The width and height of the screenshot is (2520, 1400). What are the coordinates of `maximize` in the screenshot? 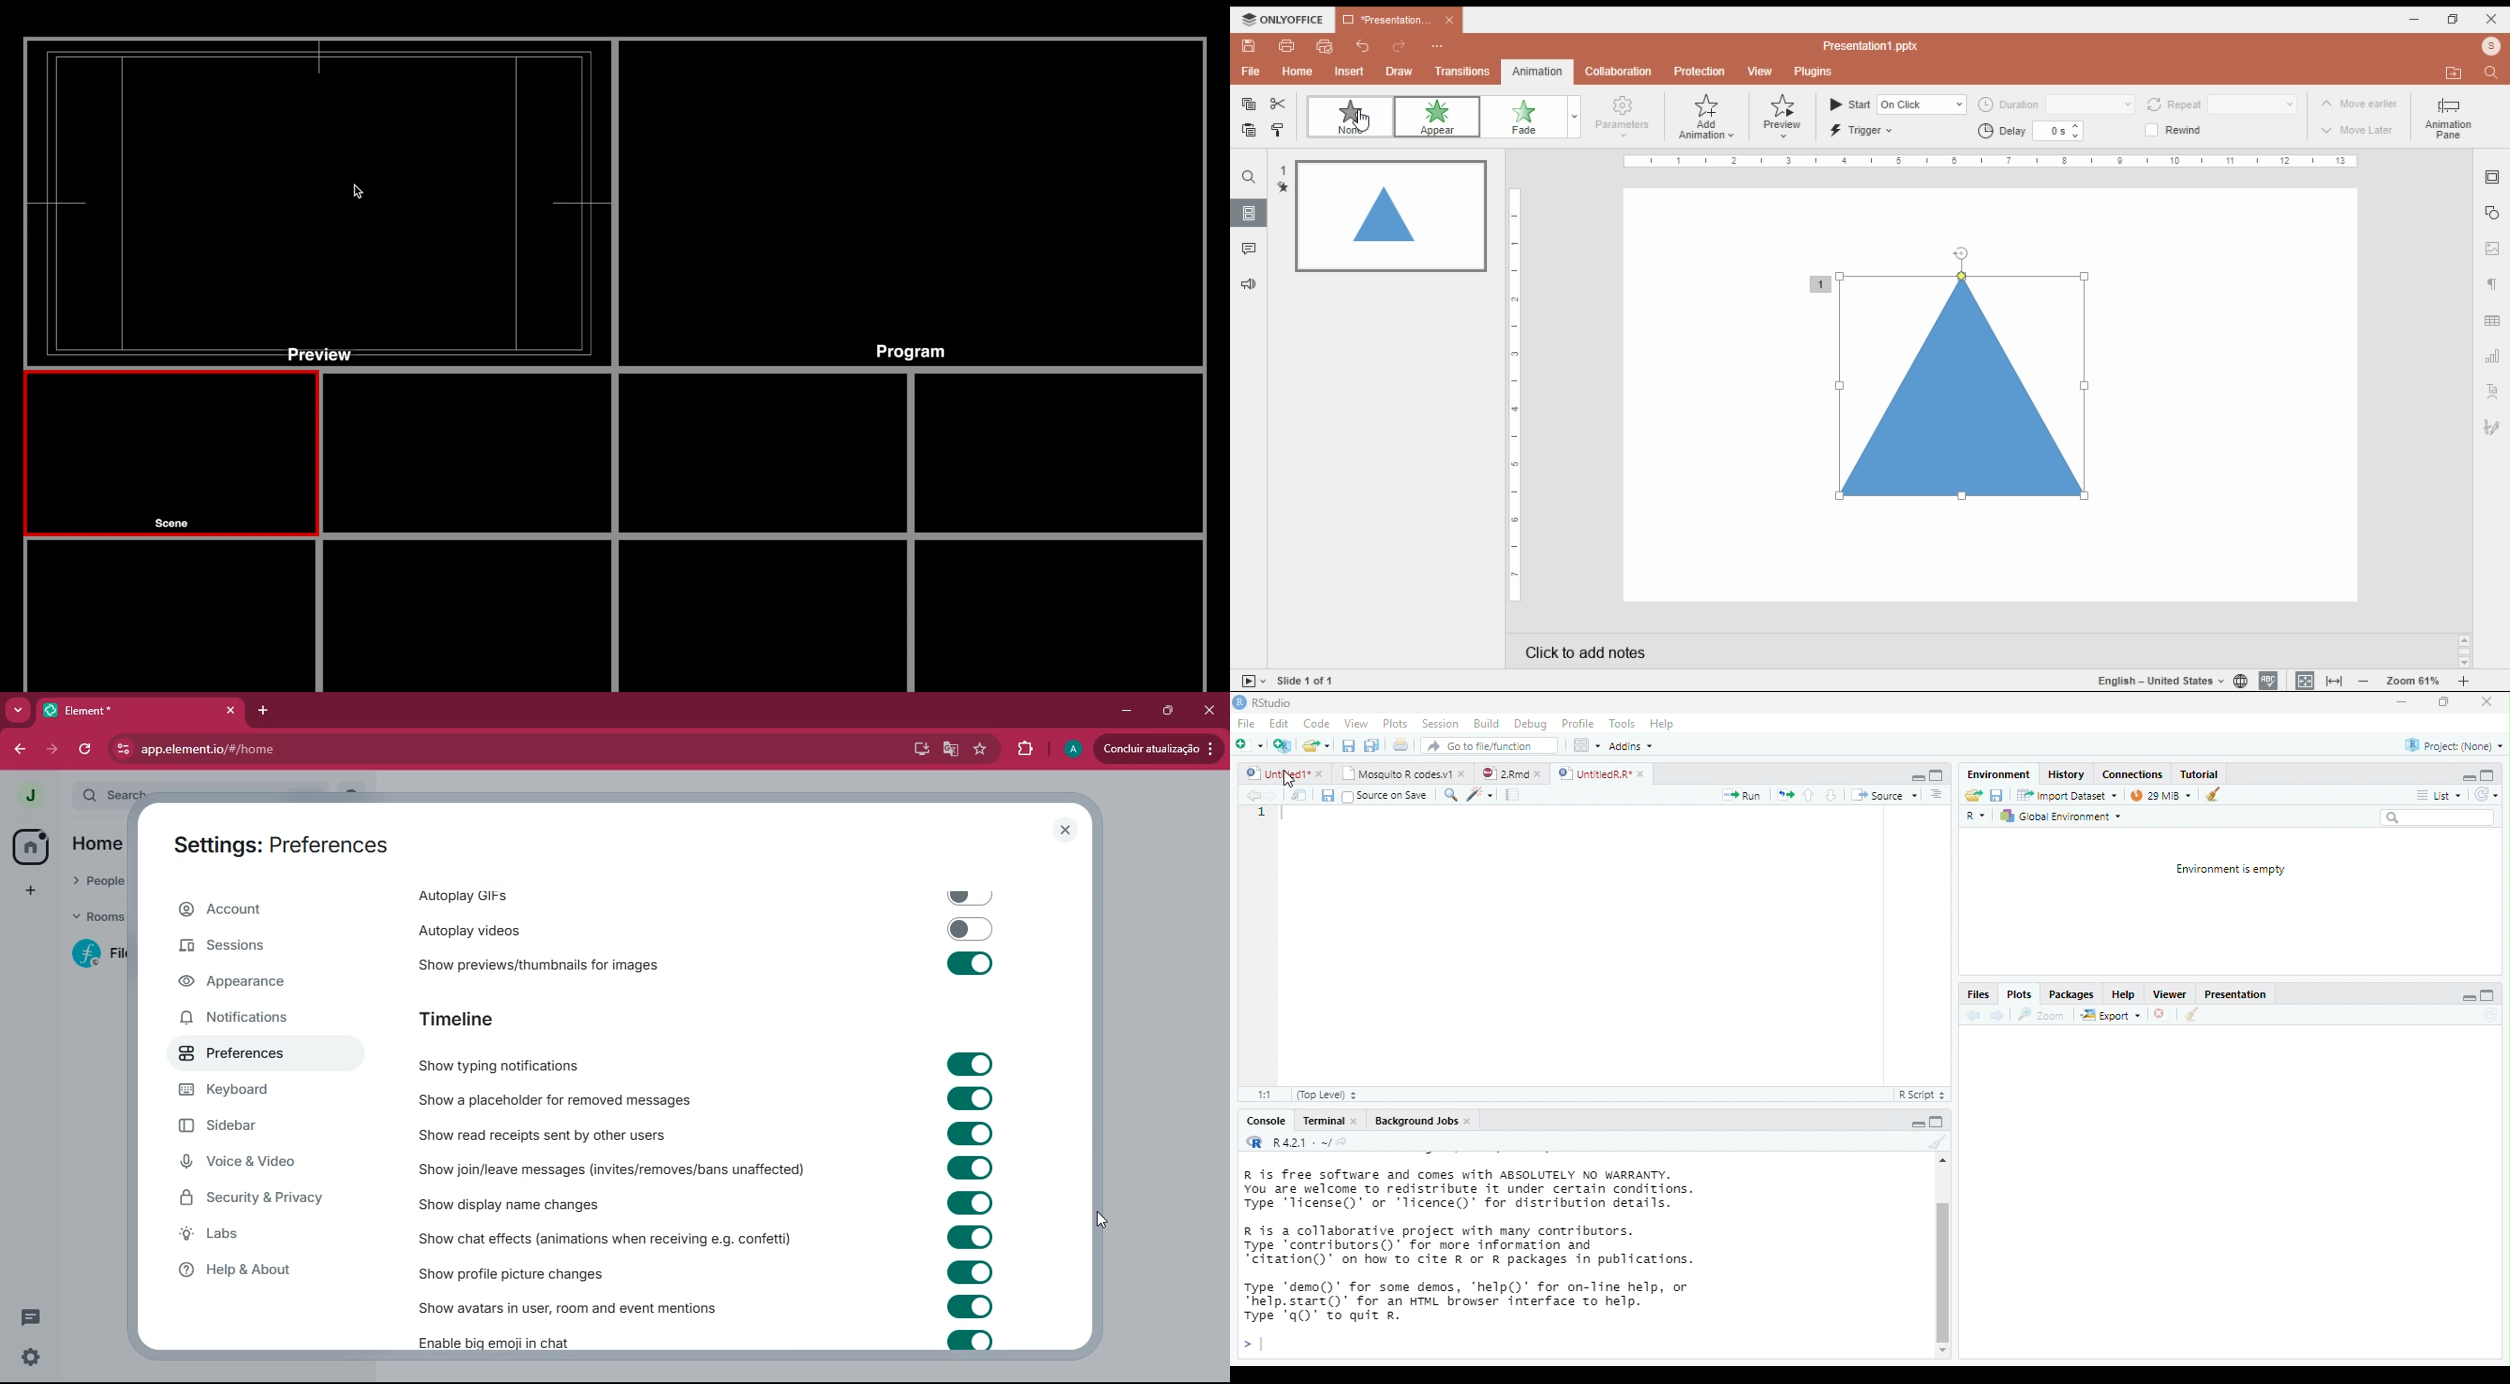 It's located at (2488, 774).